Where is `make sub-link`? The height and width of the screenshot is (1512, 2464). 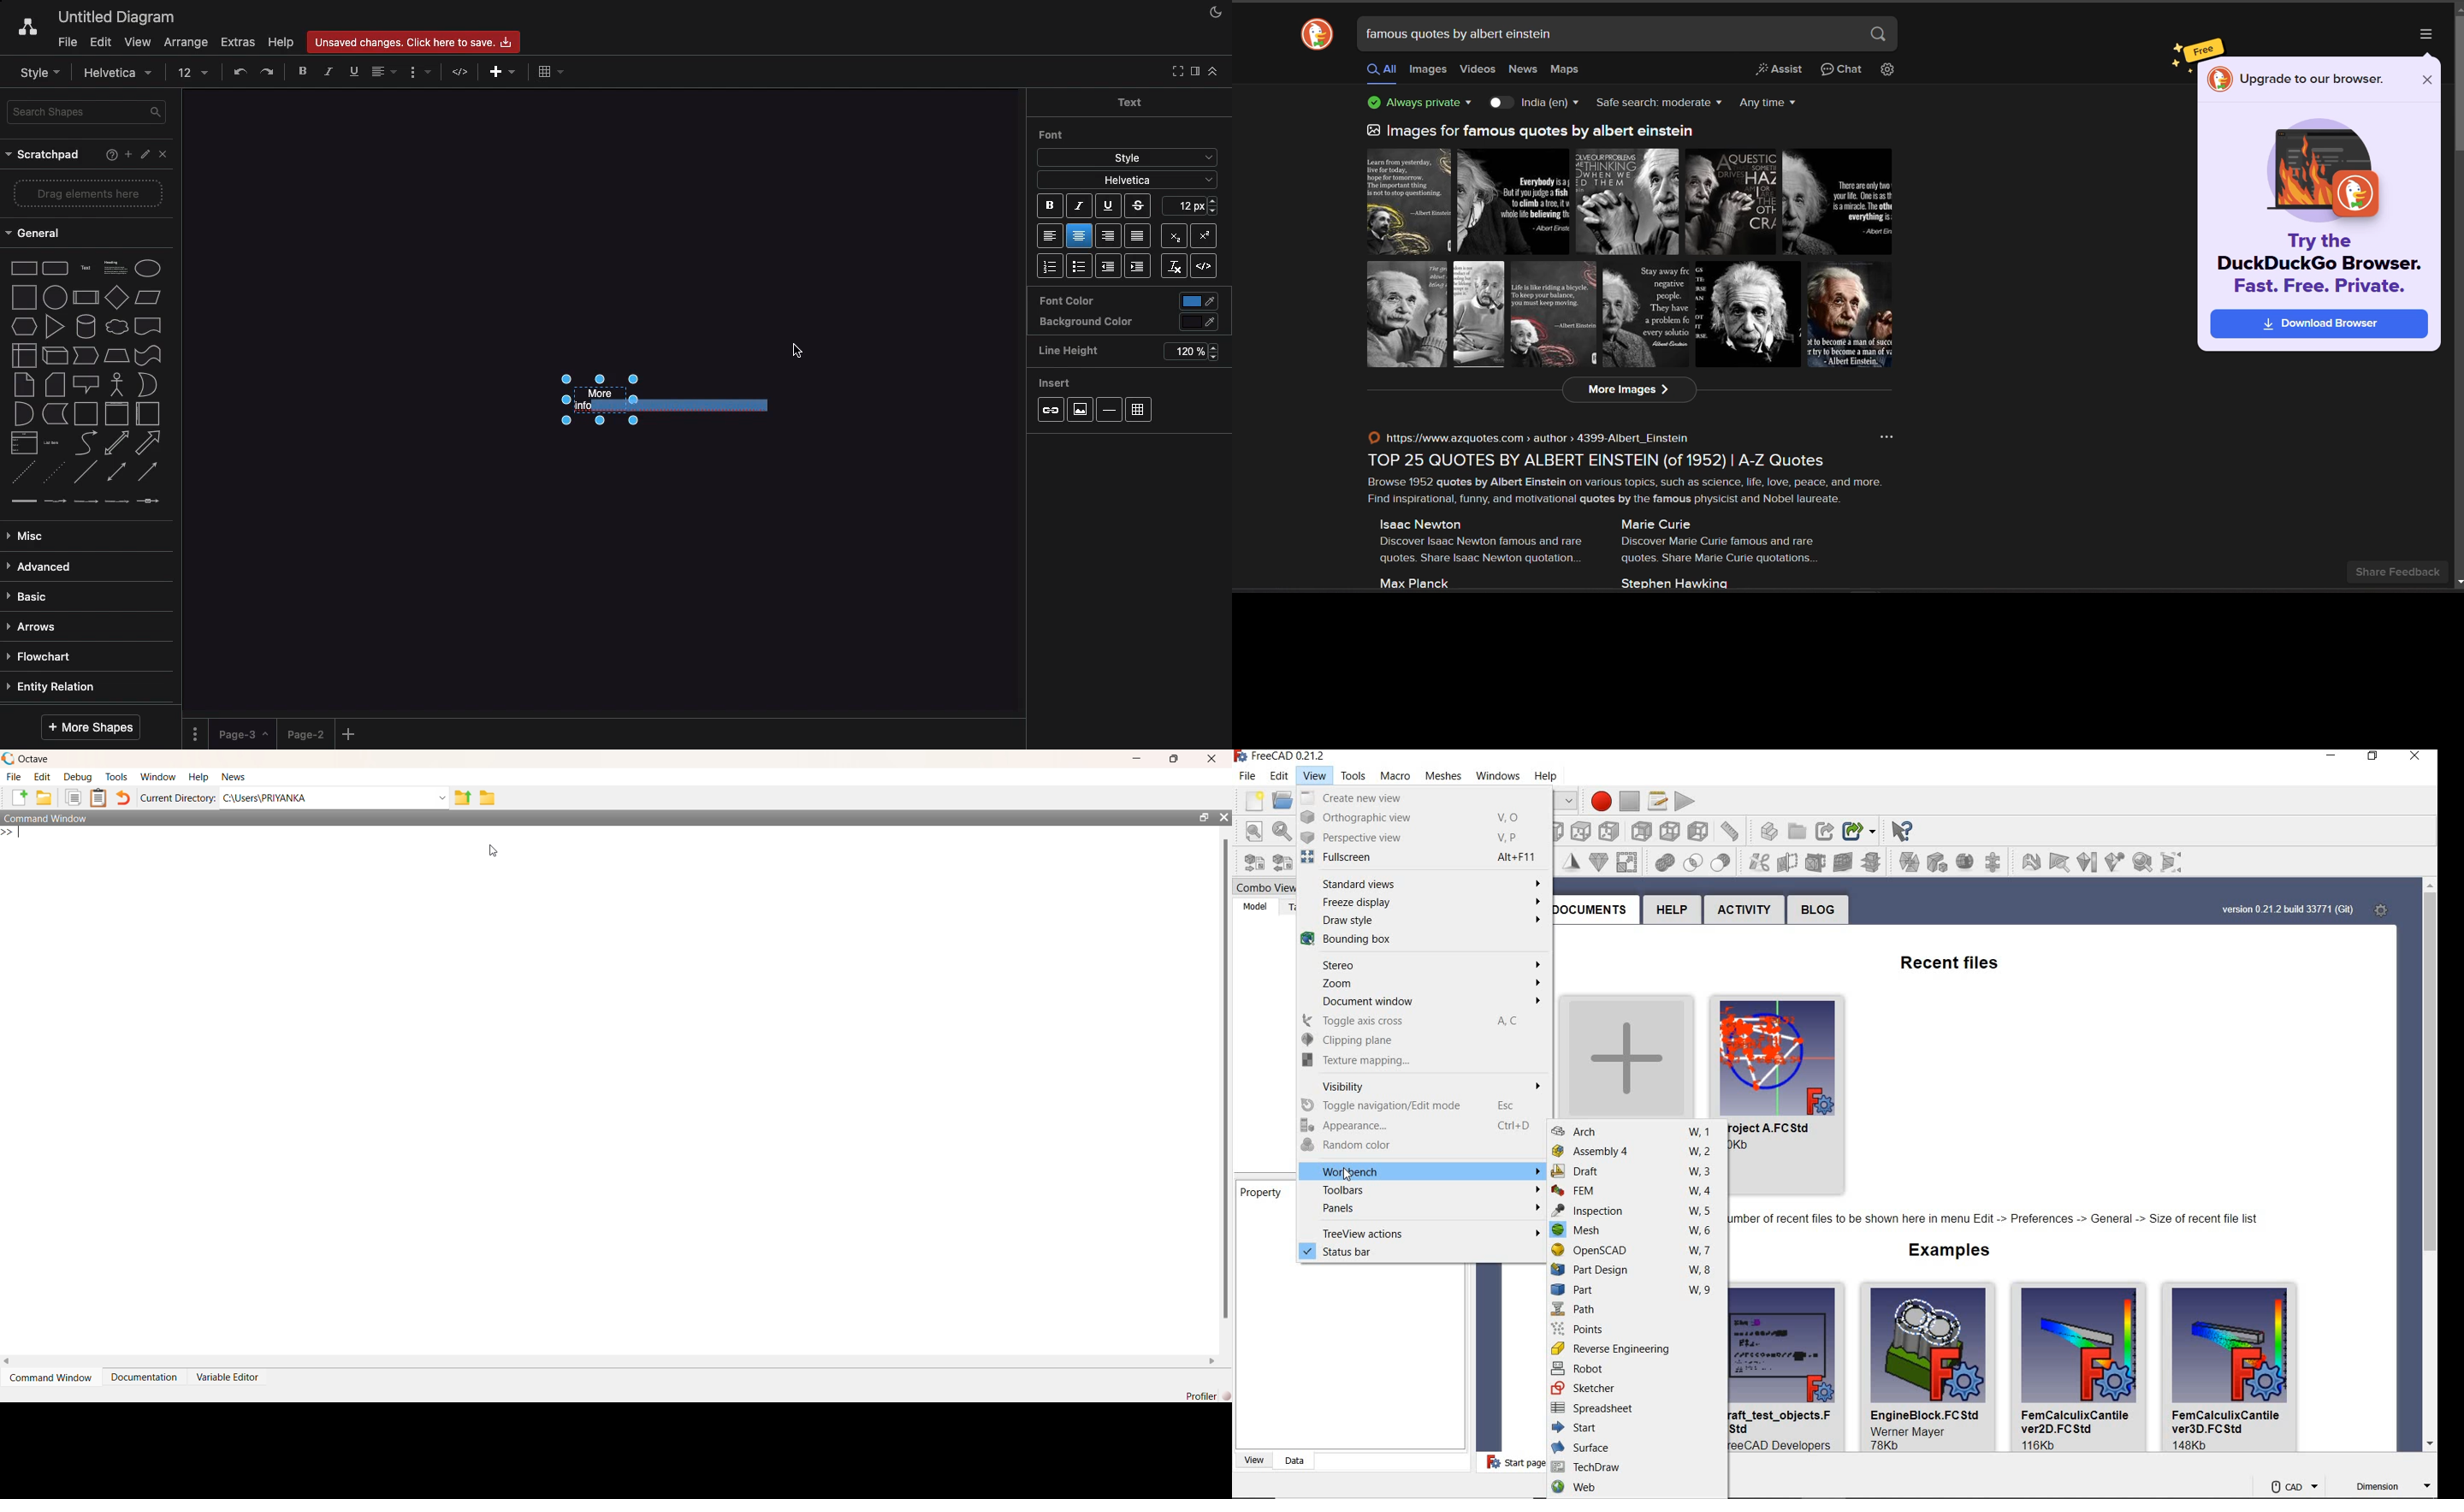
make sub-link is located at coordinates (1828, 827).